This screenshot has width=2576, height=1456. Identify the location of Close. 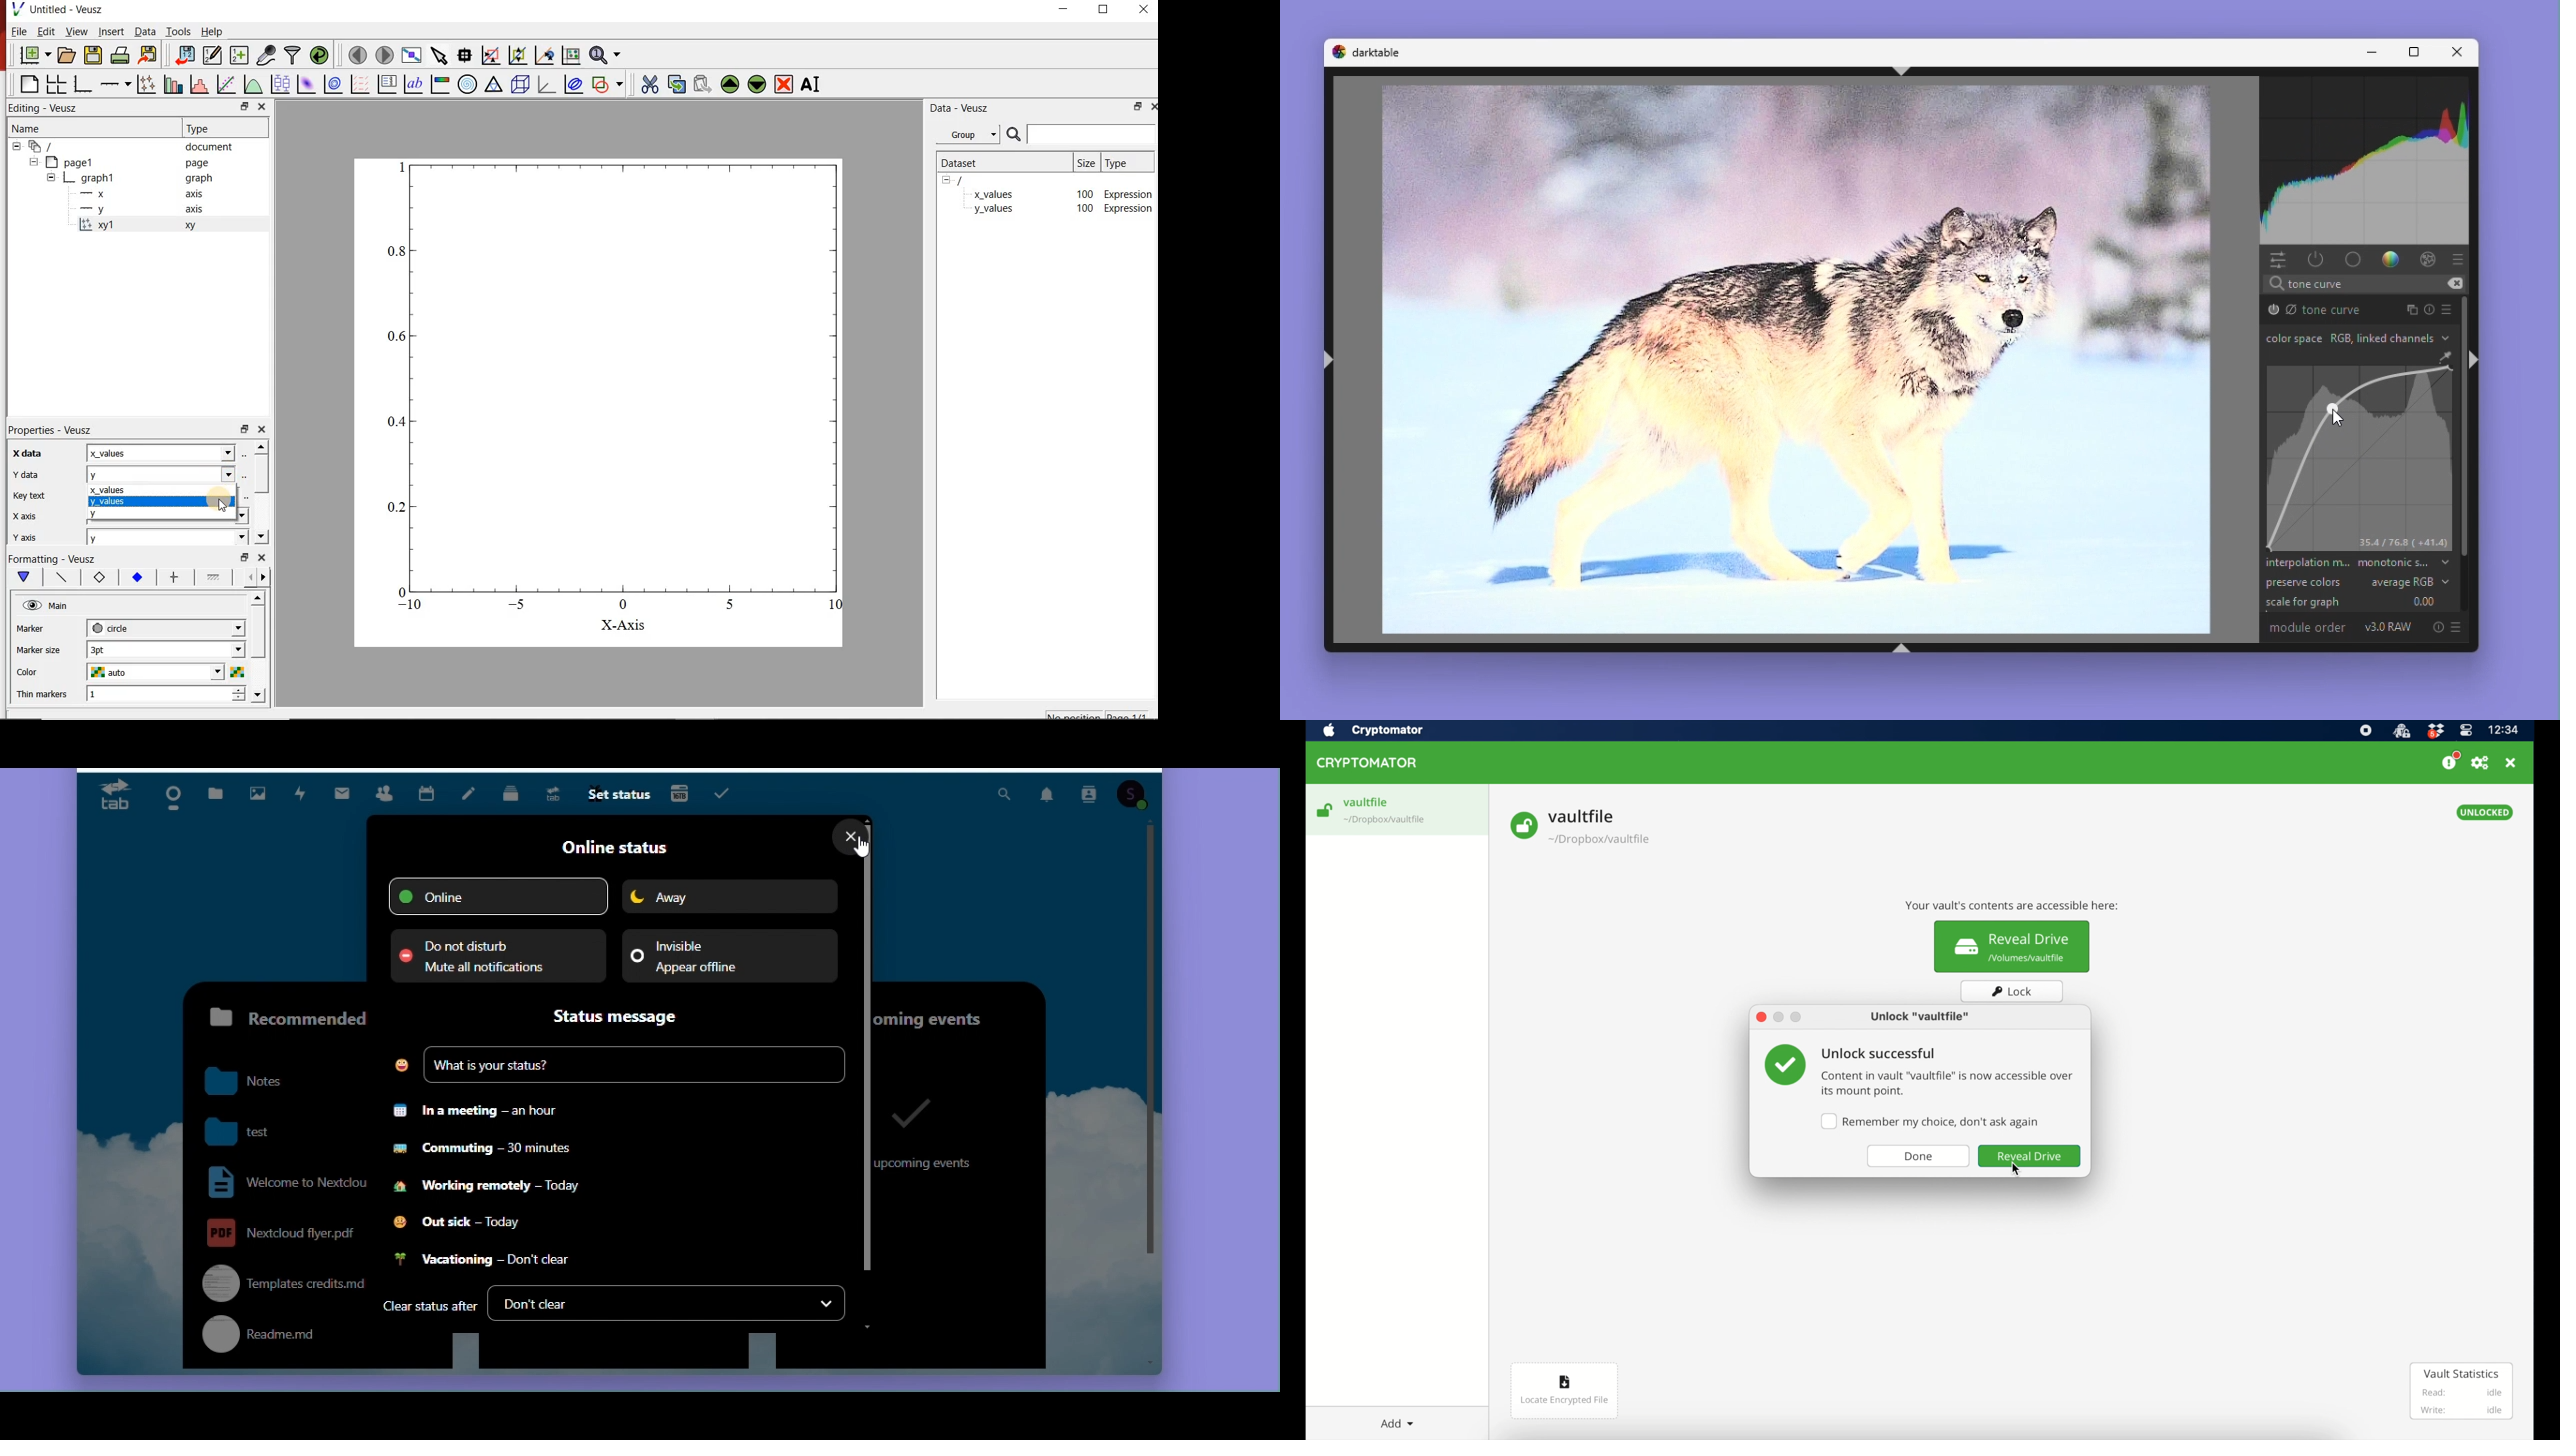
(2459, 53).